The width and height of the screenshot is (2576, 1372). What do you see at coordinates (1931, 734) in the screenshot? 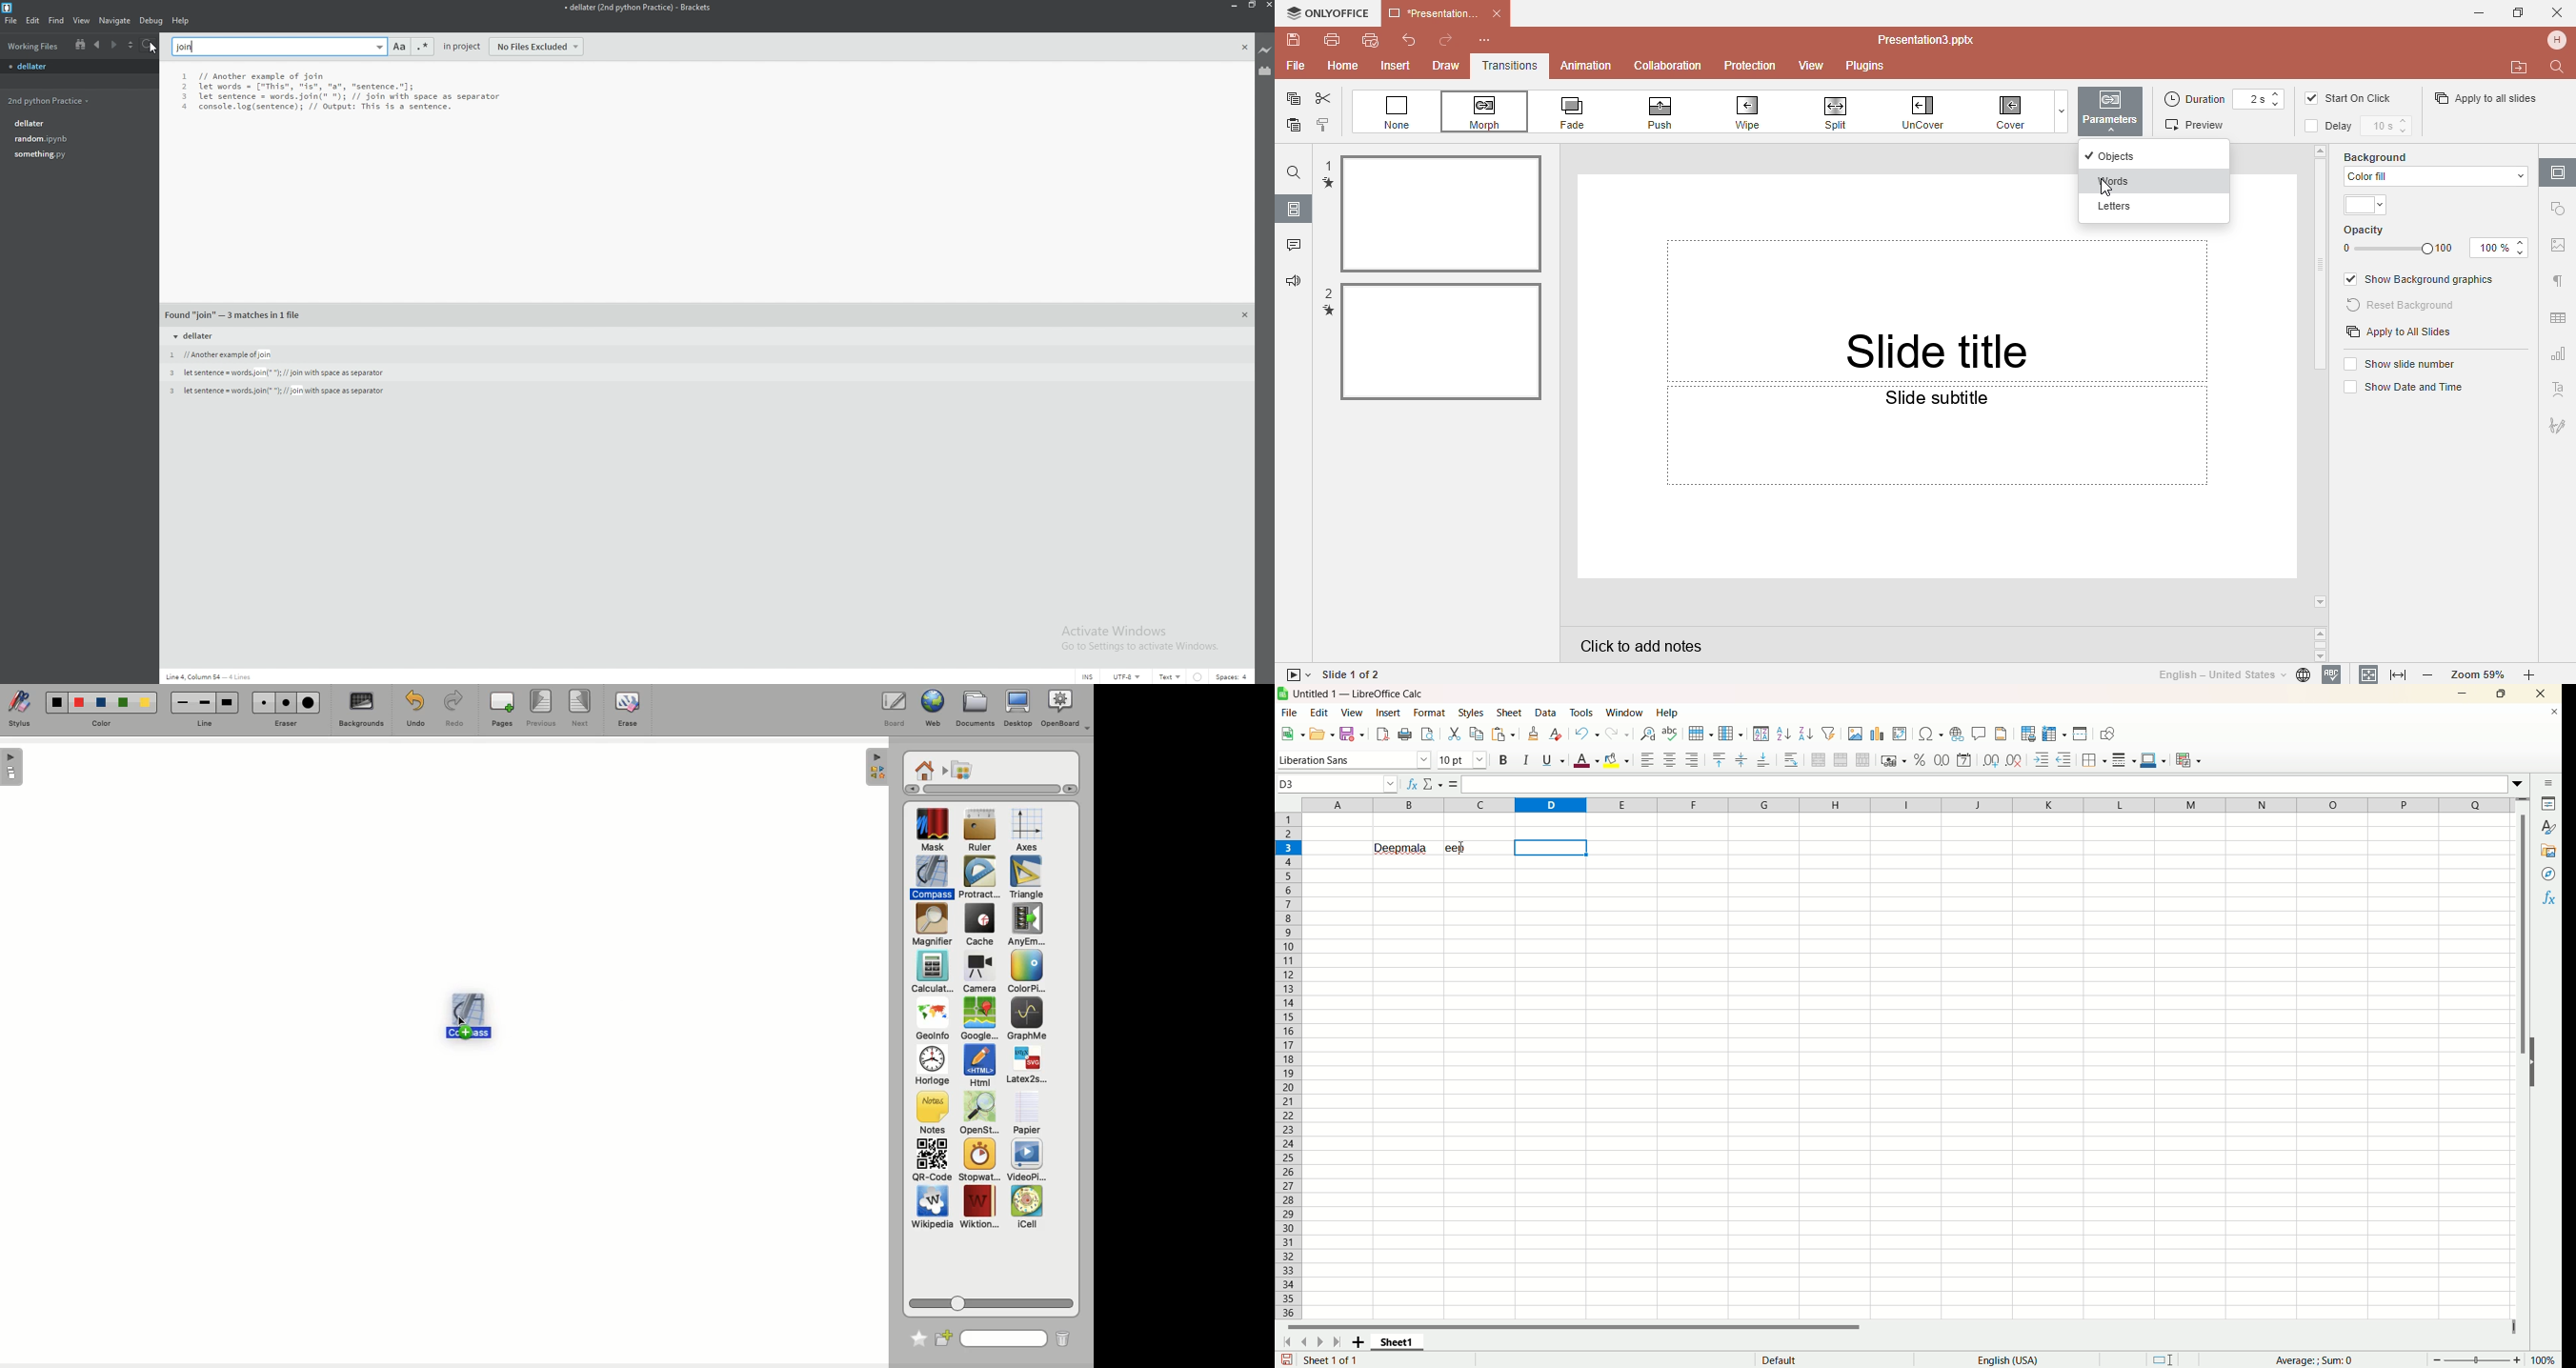
I see `Insert symbols` at bounding box center [1931, 734].